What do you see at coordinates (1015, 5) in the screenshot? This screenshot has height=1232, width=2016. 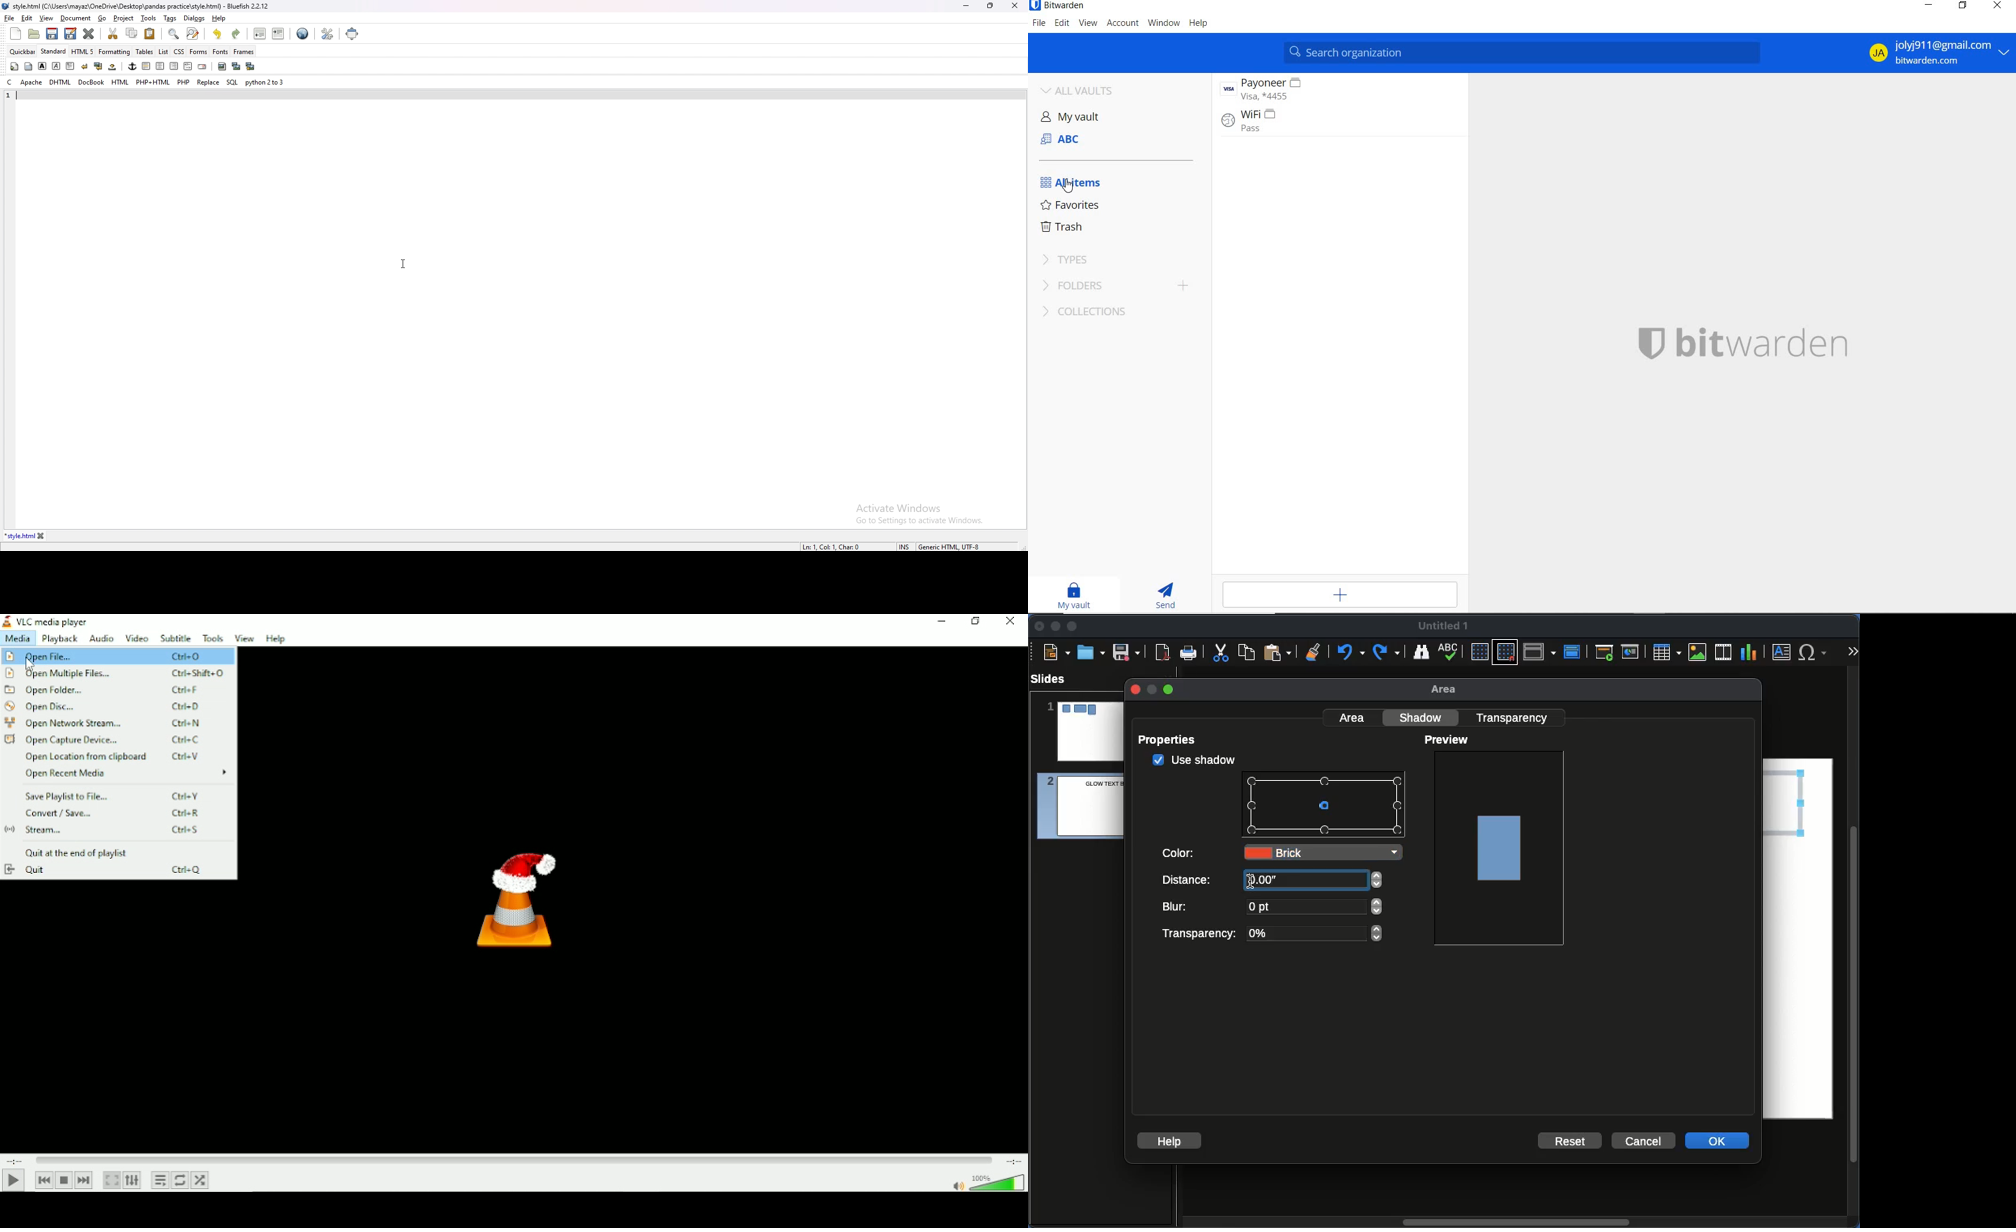 I see `close` at bounding box center [1015, 5].